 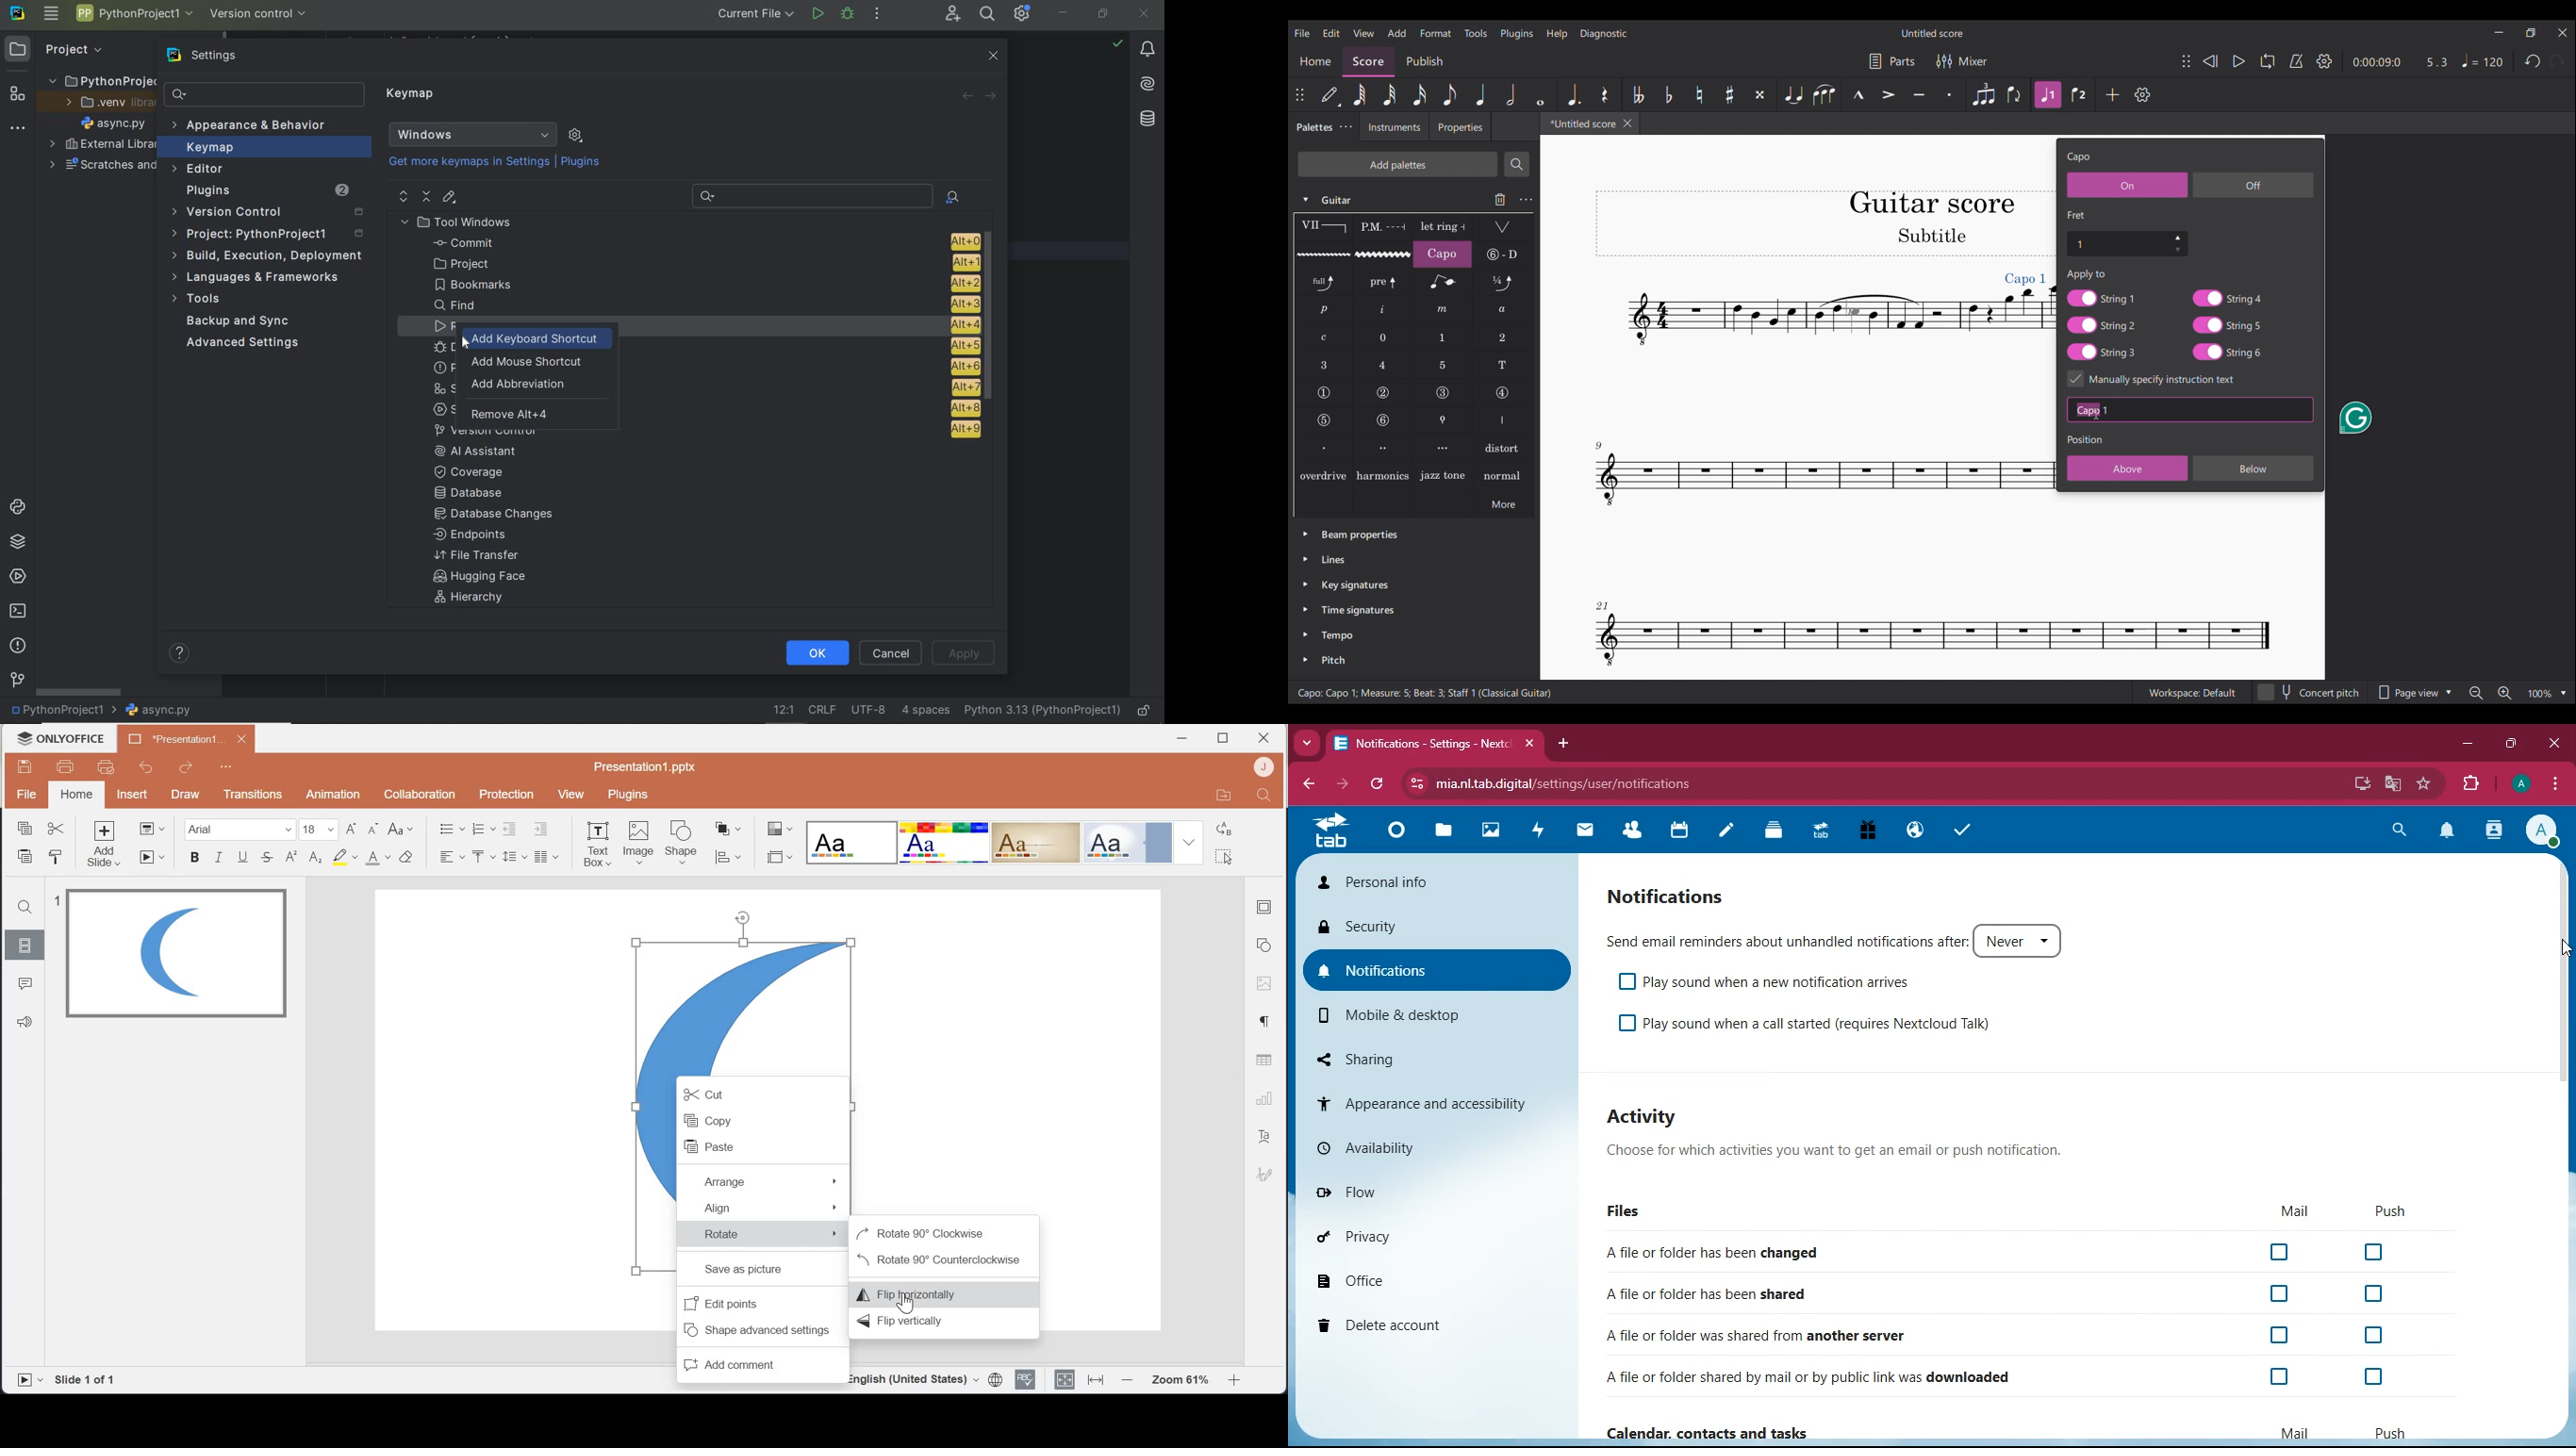 What do you see at coordinates (1435, 1104) in the screenshot?
I see `appearance and accessibility` at bounding box center [1435, 1104].